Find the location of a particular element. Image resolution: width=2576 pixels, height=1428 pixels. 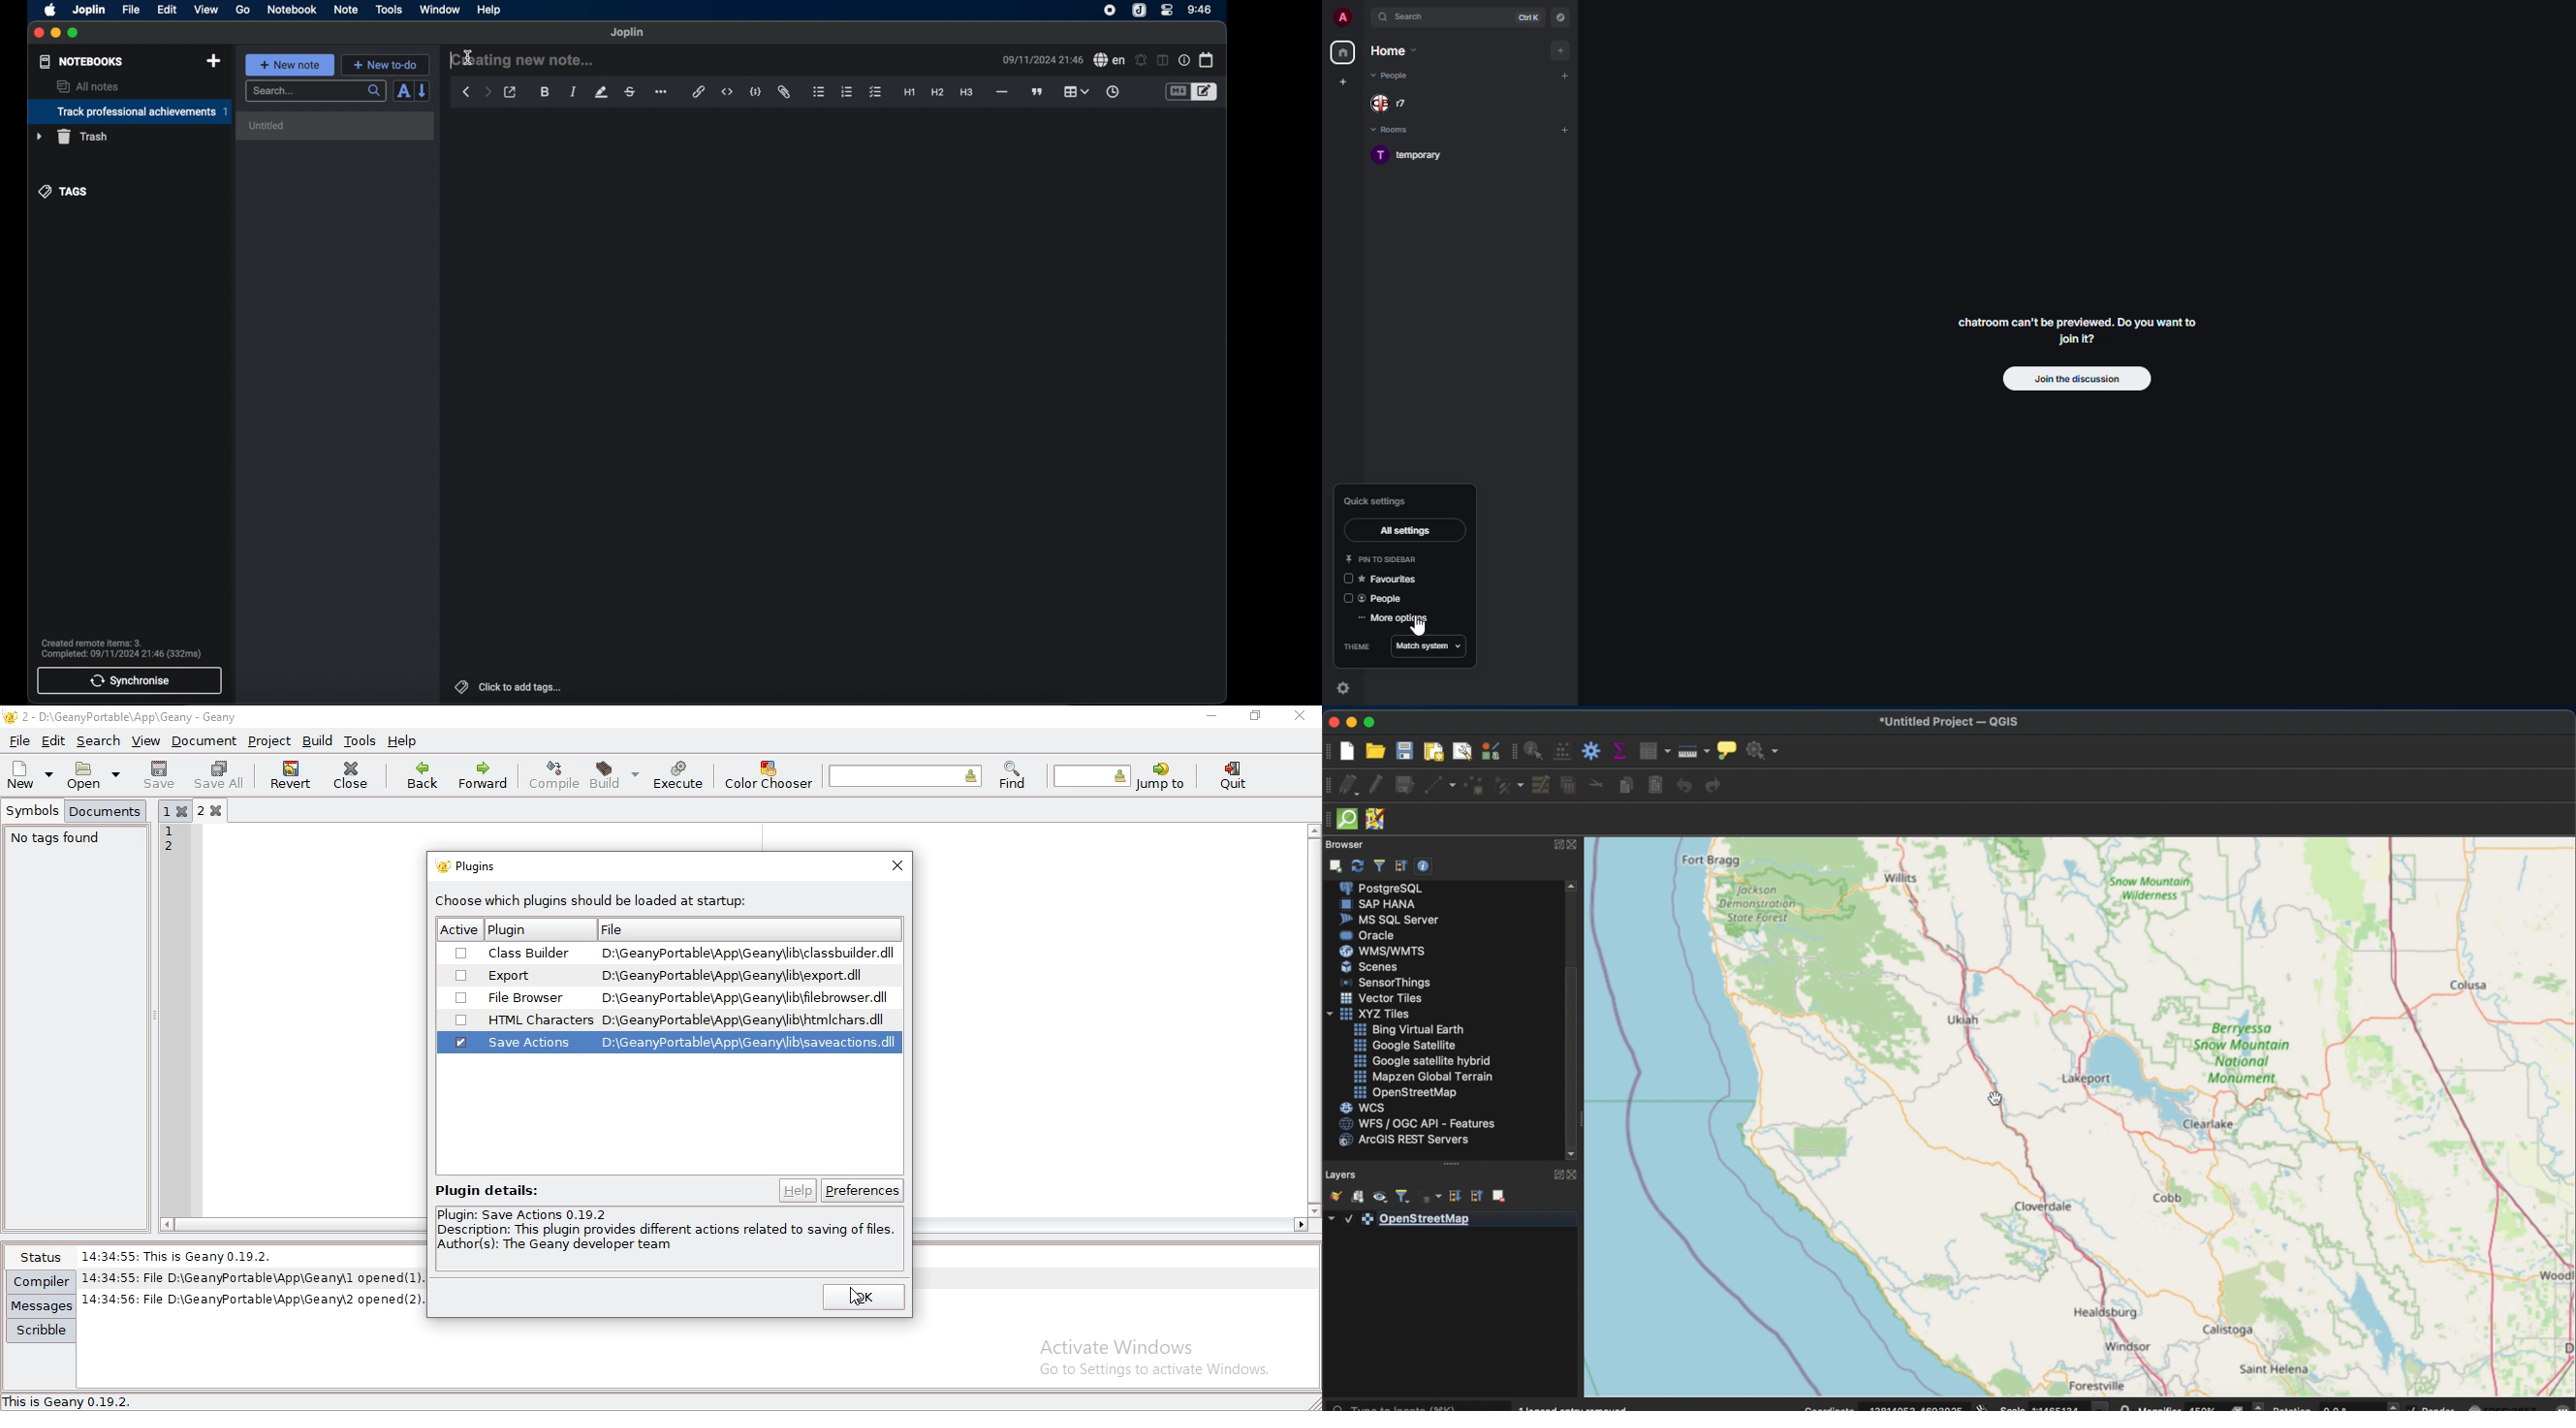

favorites is located at coordinates (1397, 580).